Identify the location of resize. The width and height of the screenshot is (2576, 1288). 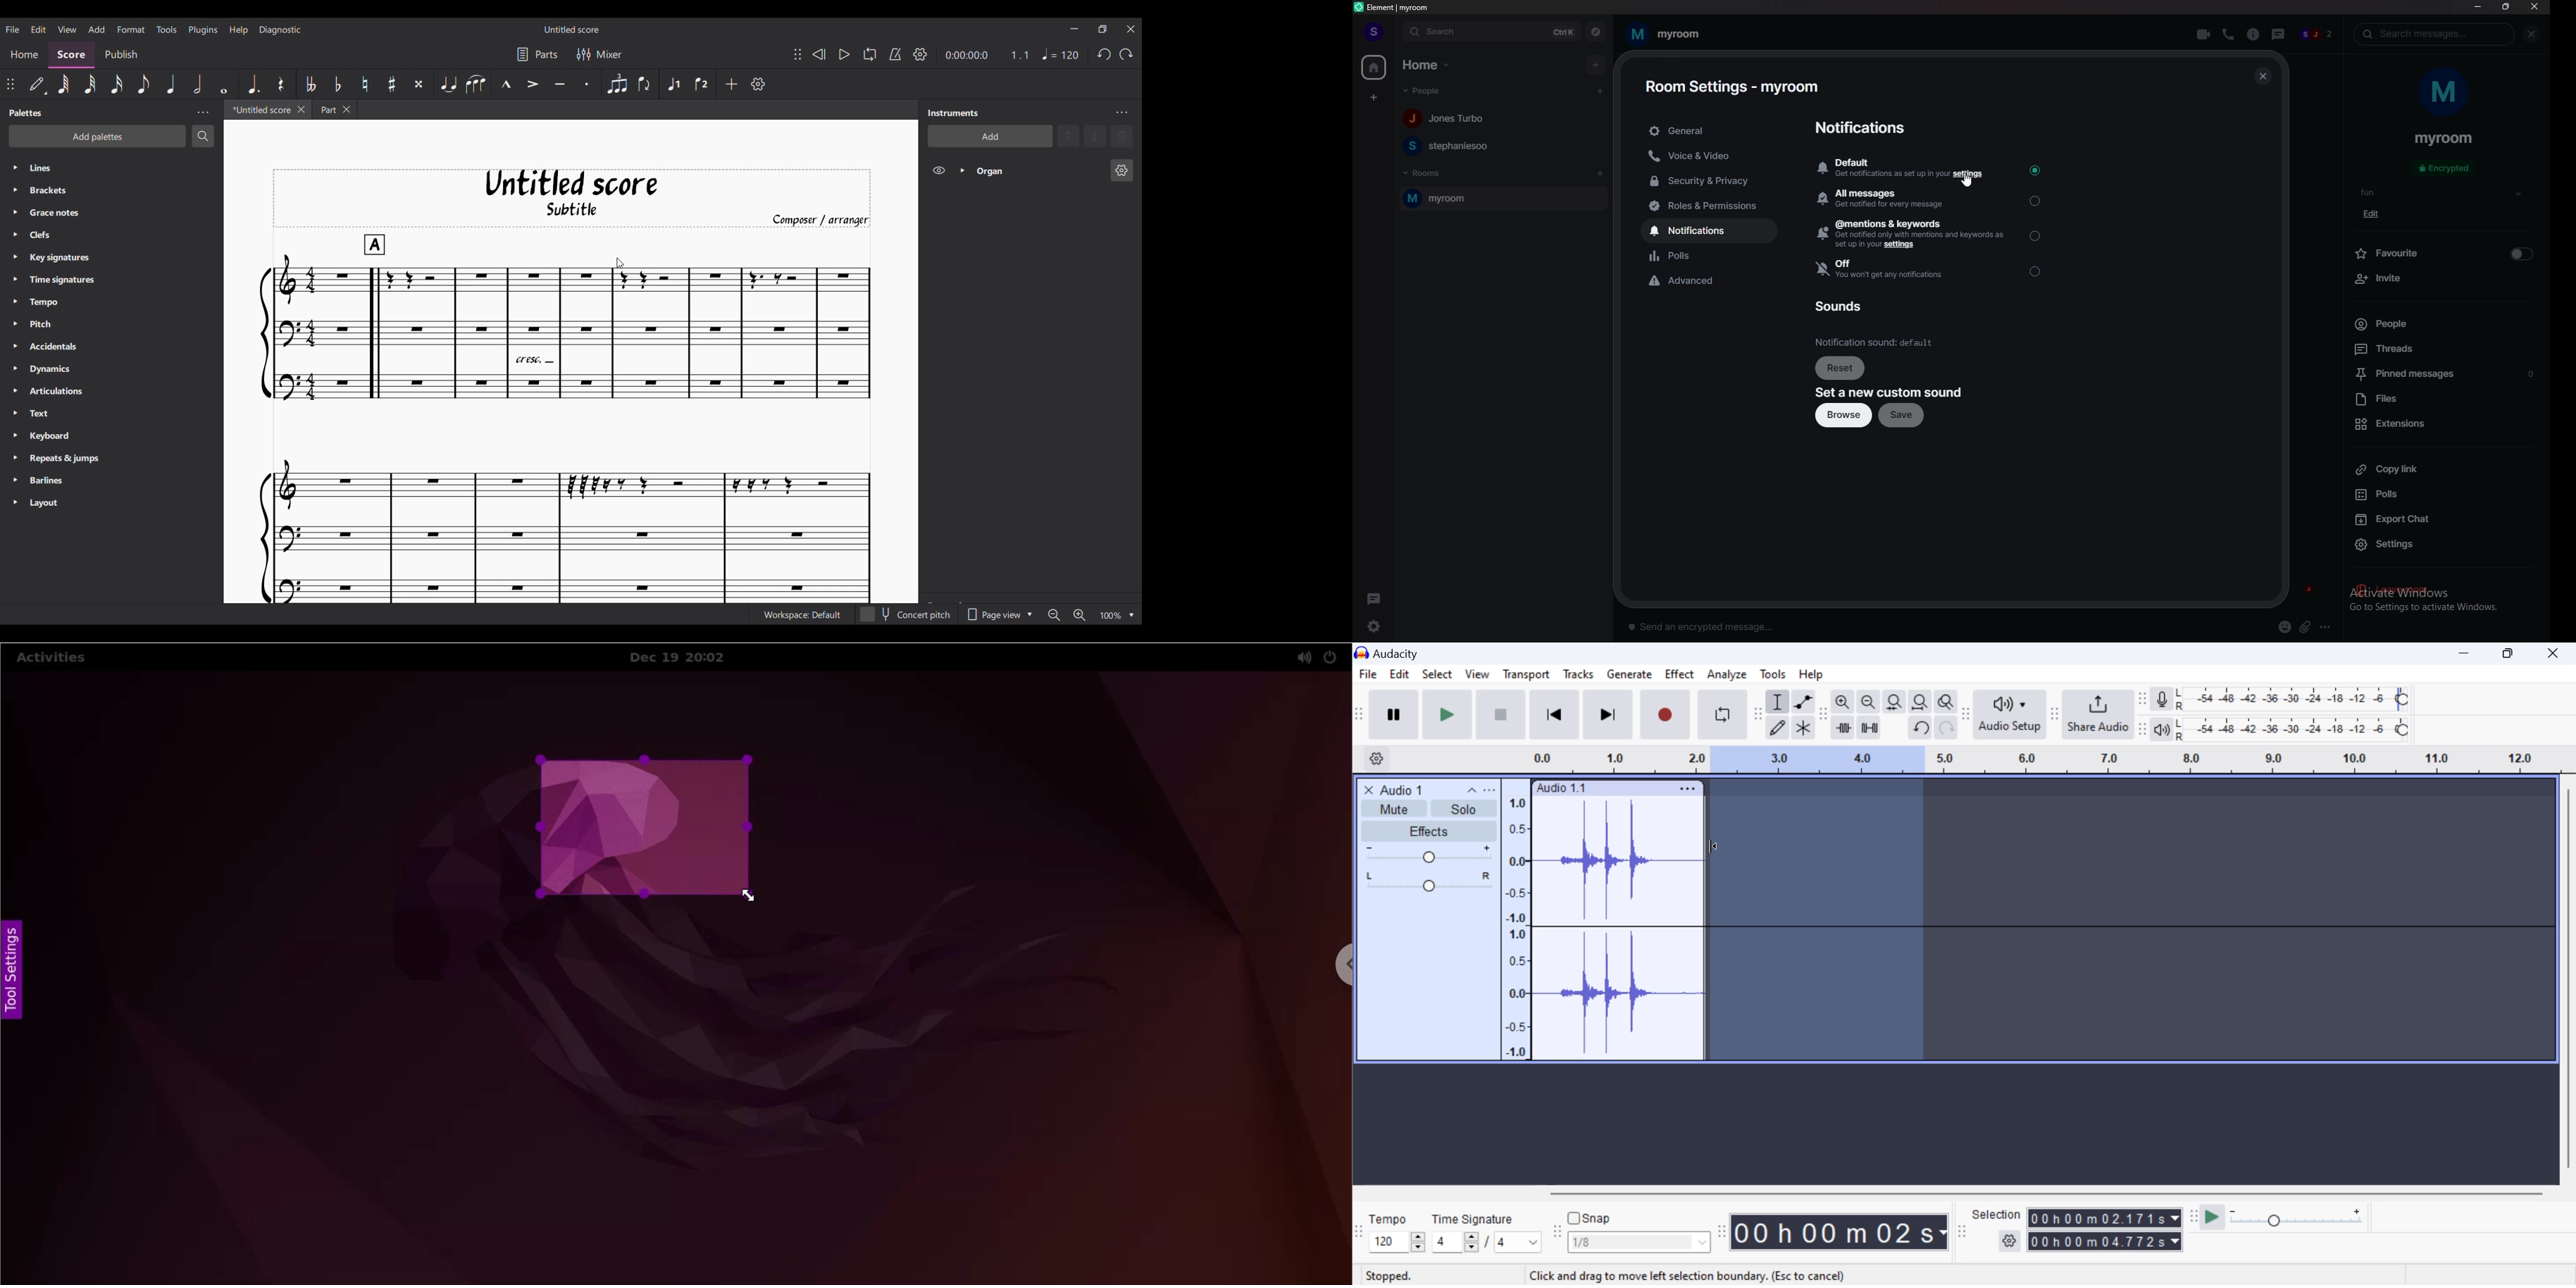
(2506, 6).